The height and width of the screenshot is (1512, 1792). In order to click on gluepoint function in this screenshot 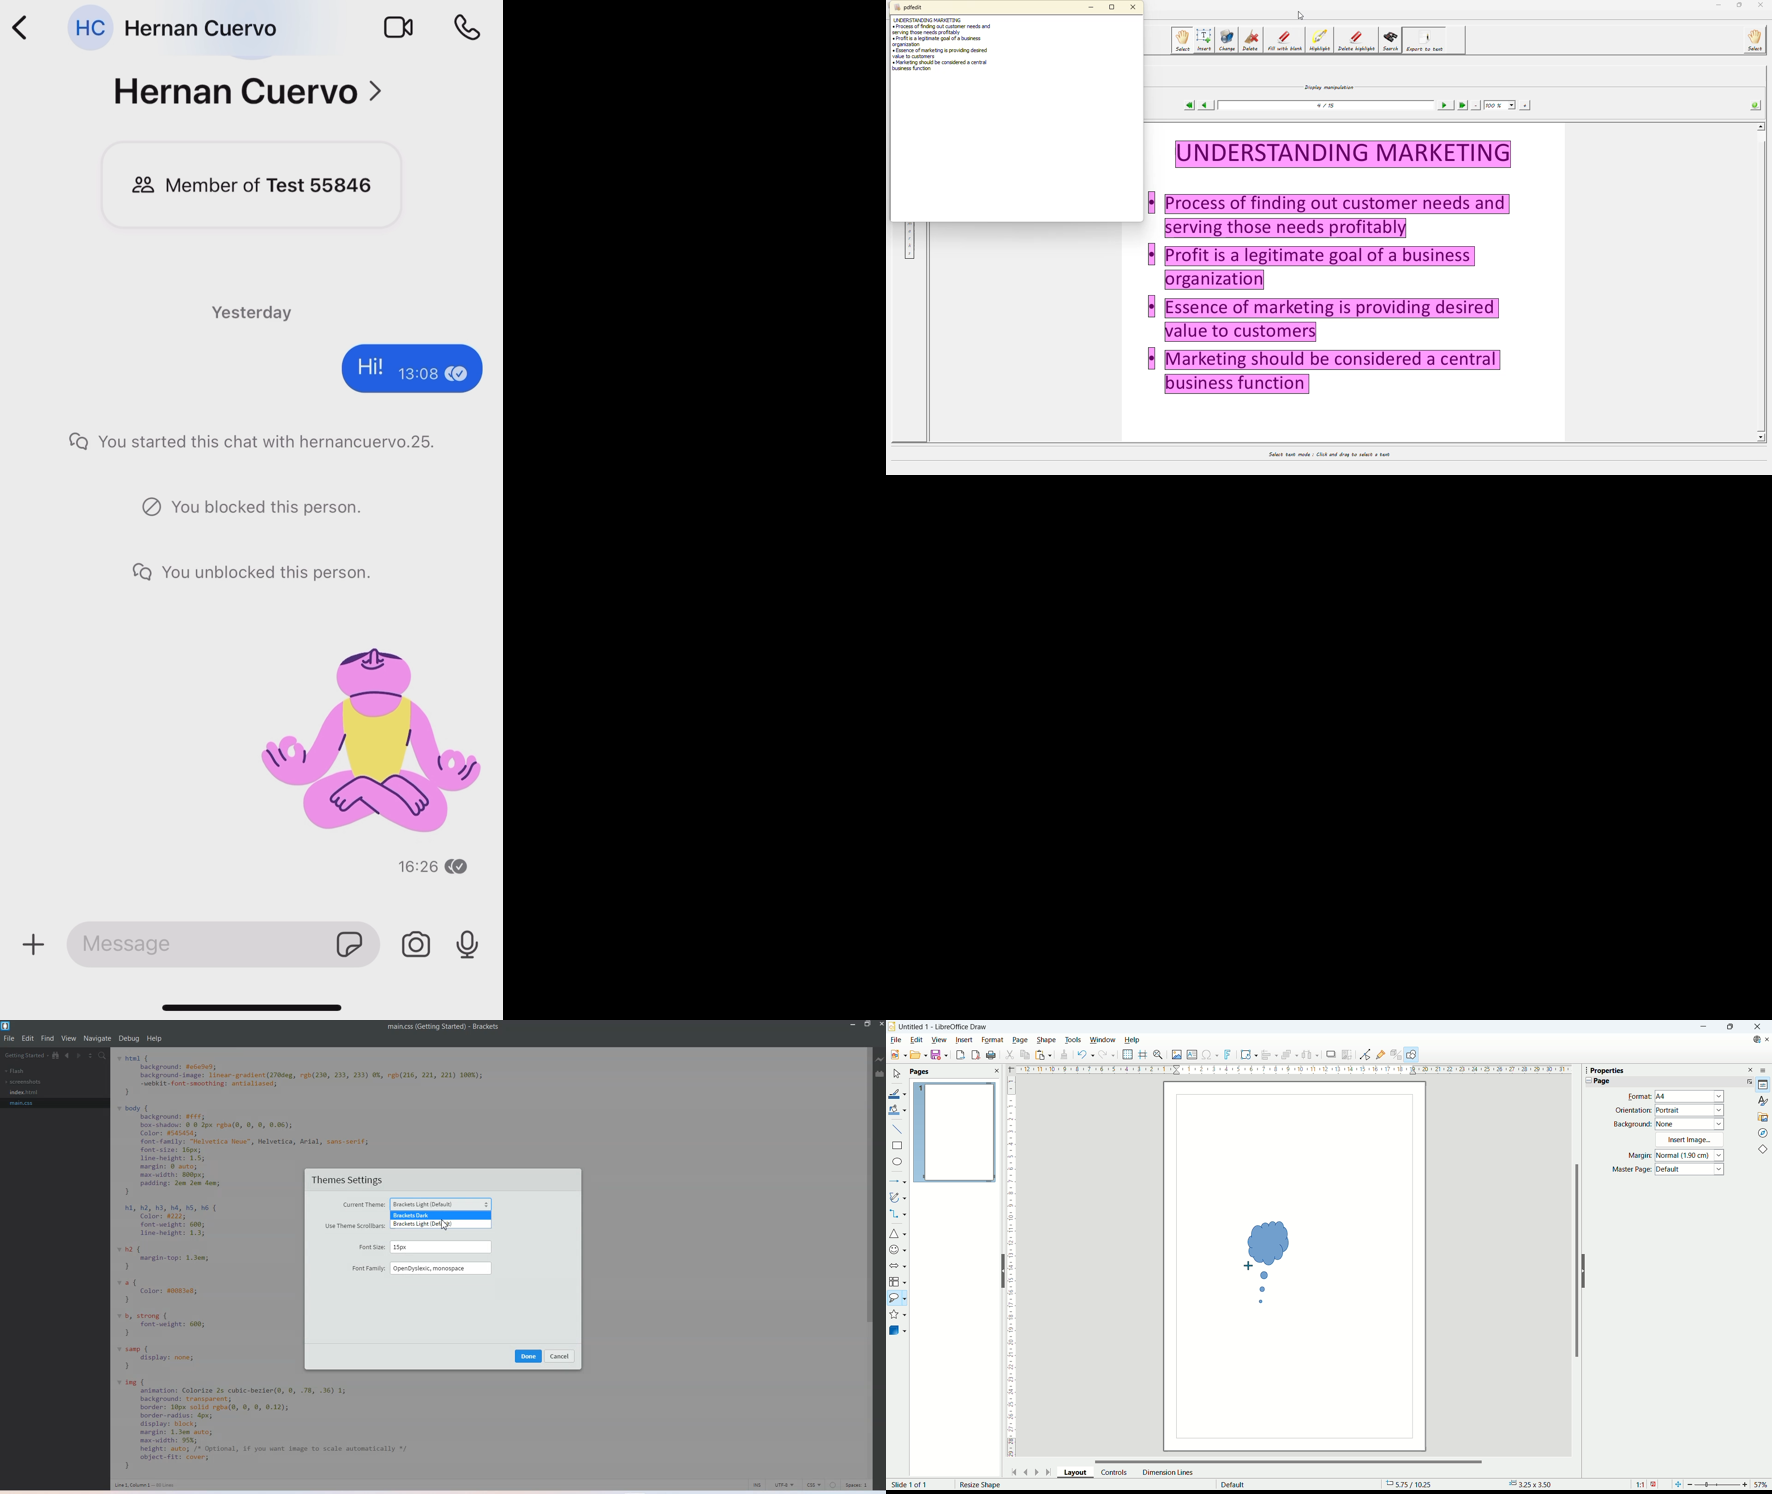, I will do `click(1381, 1054)`.